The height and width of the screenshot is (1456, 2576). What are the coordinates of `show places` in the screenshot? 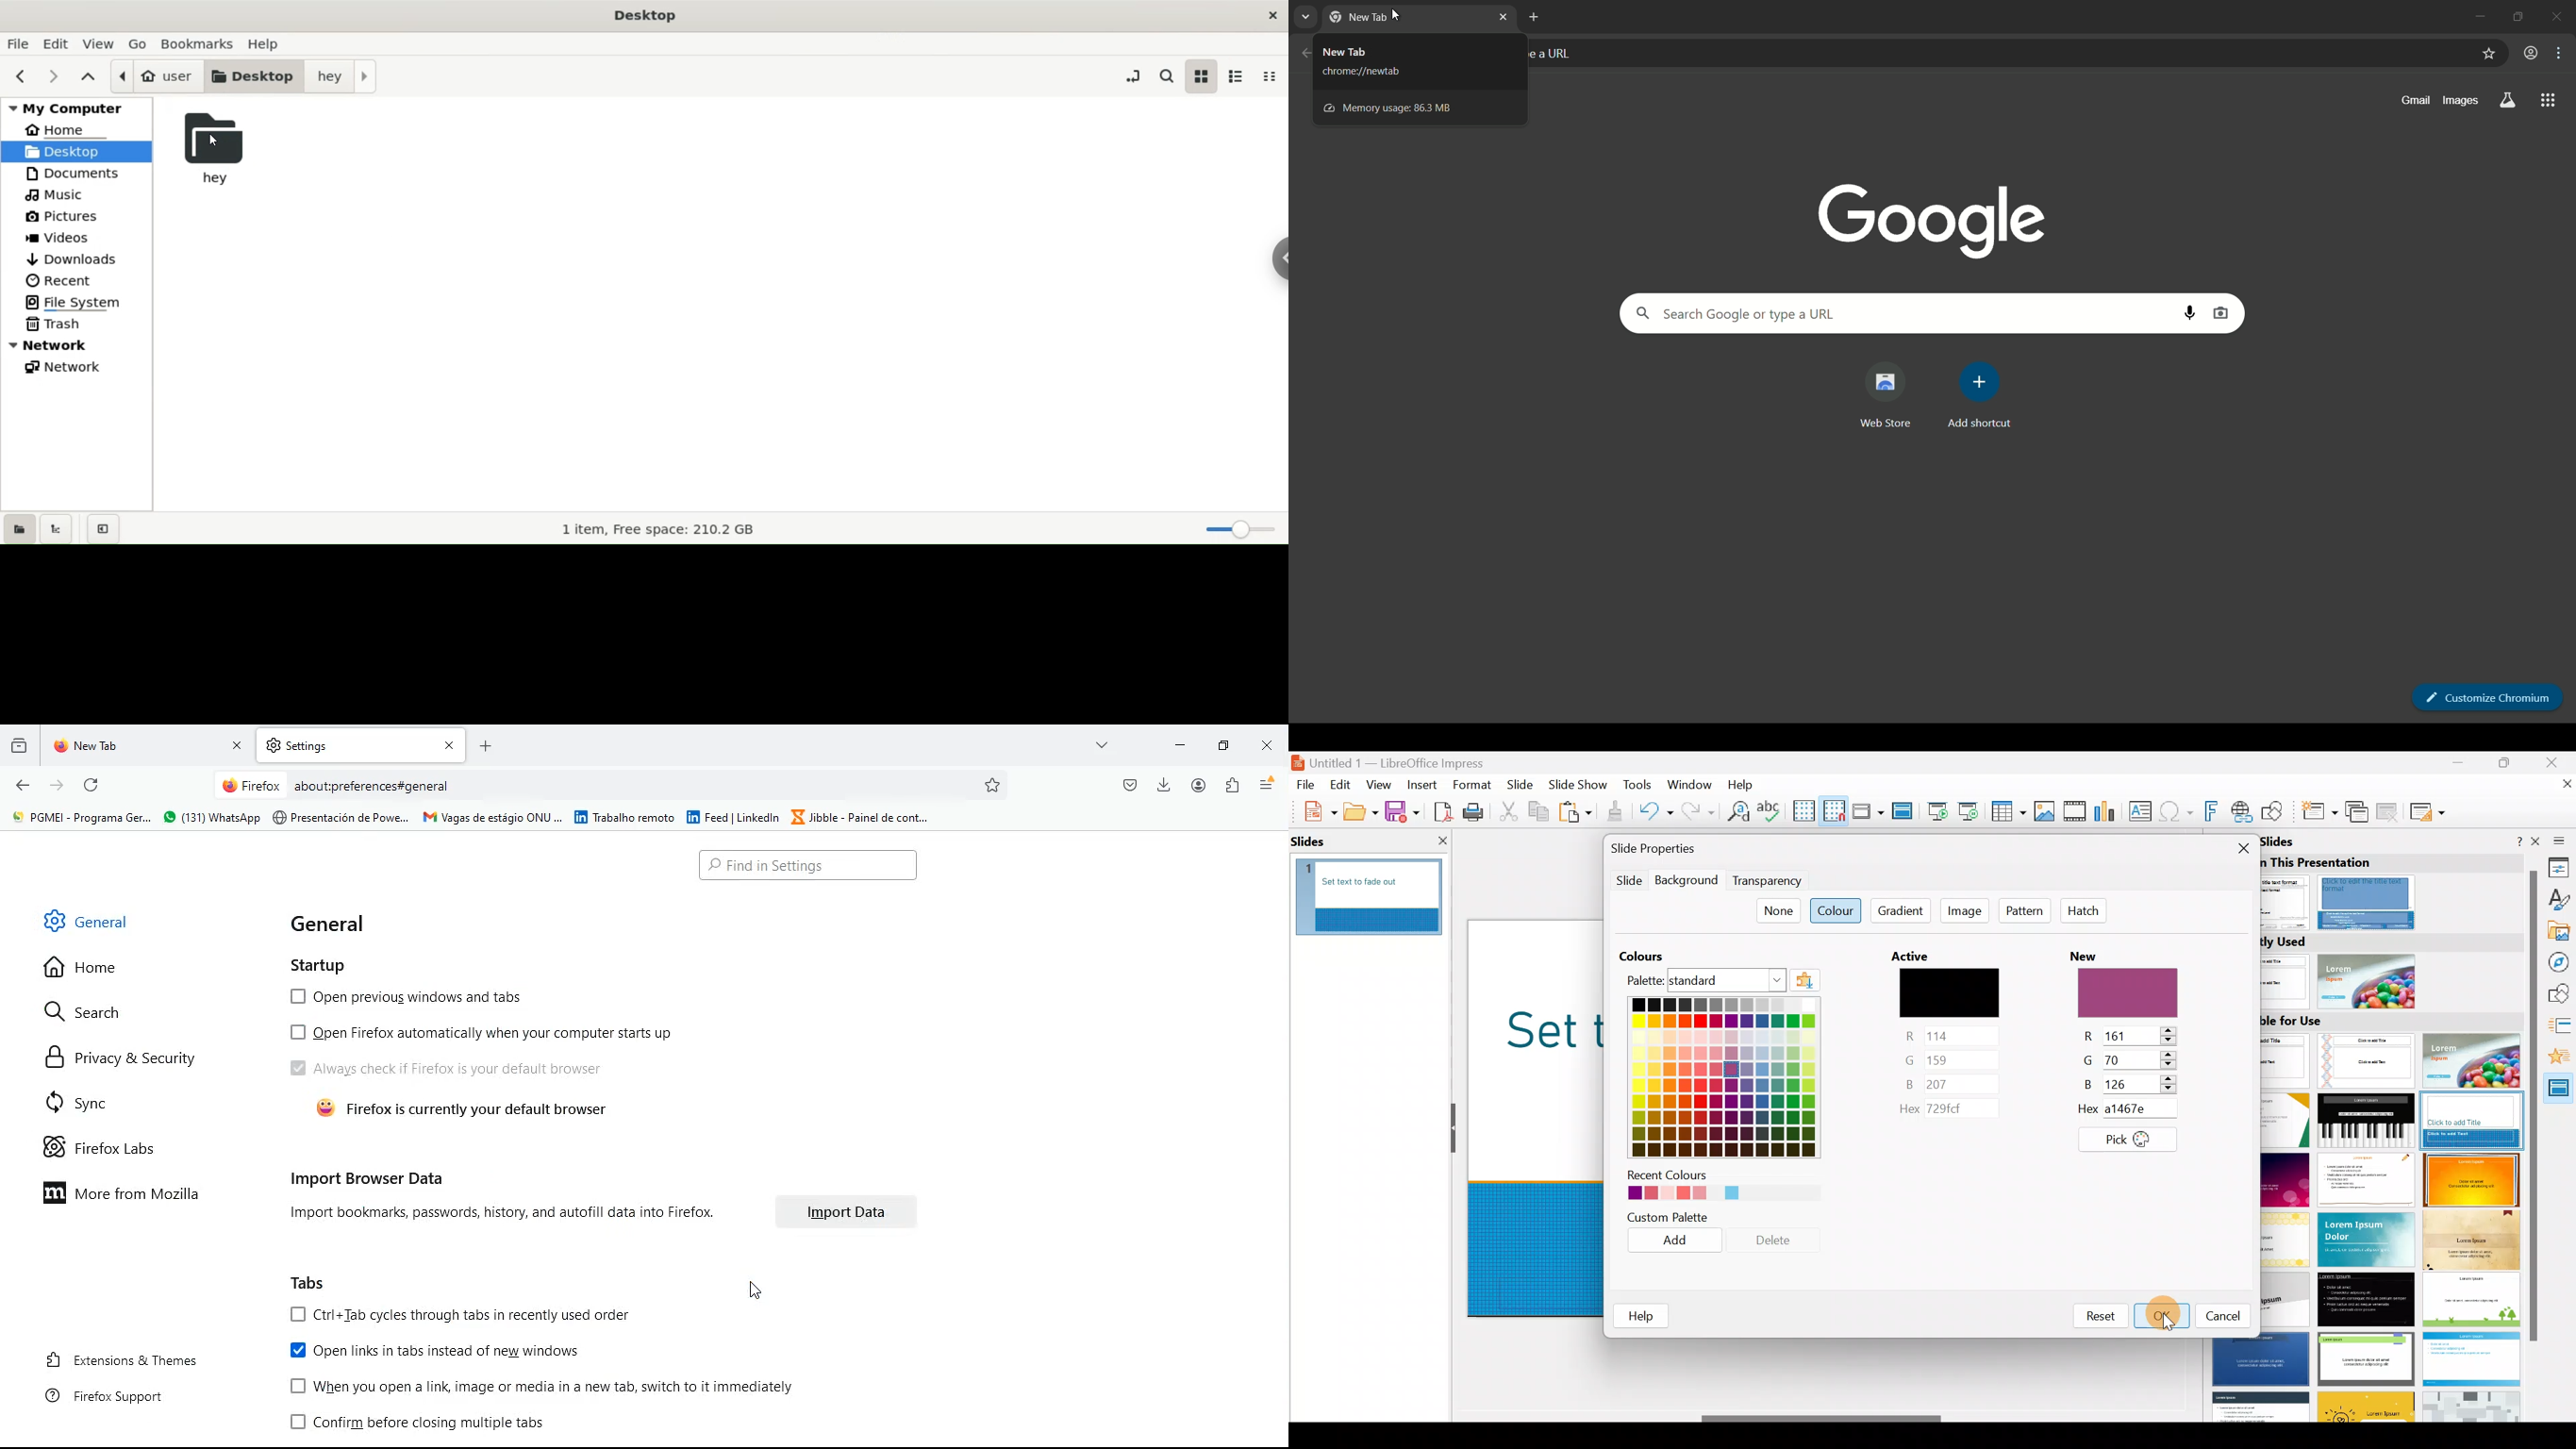 It's located at (17, 528).